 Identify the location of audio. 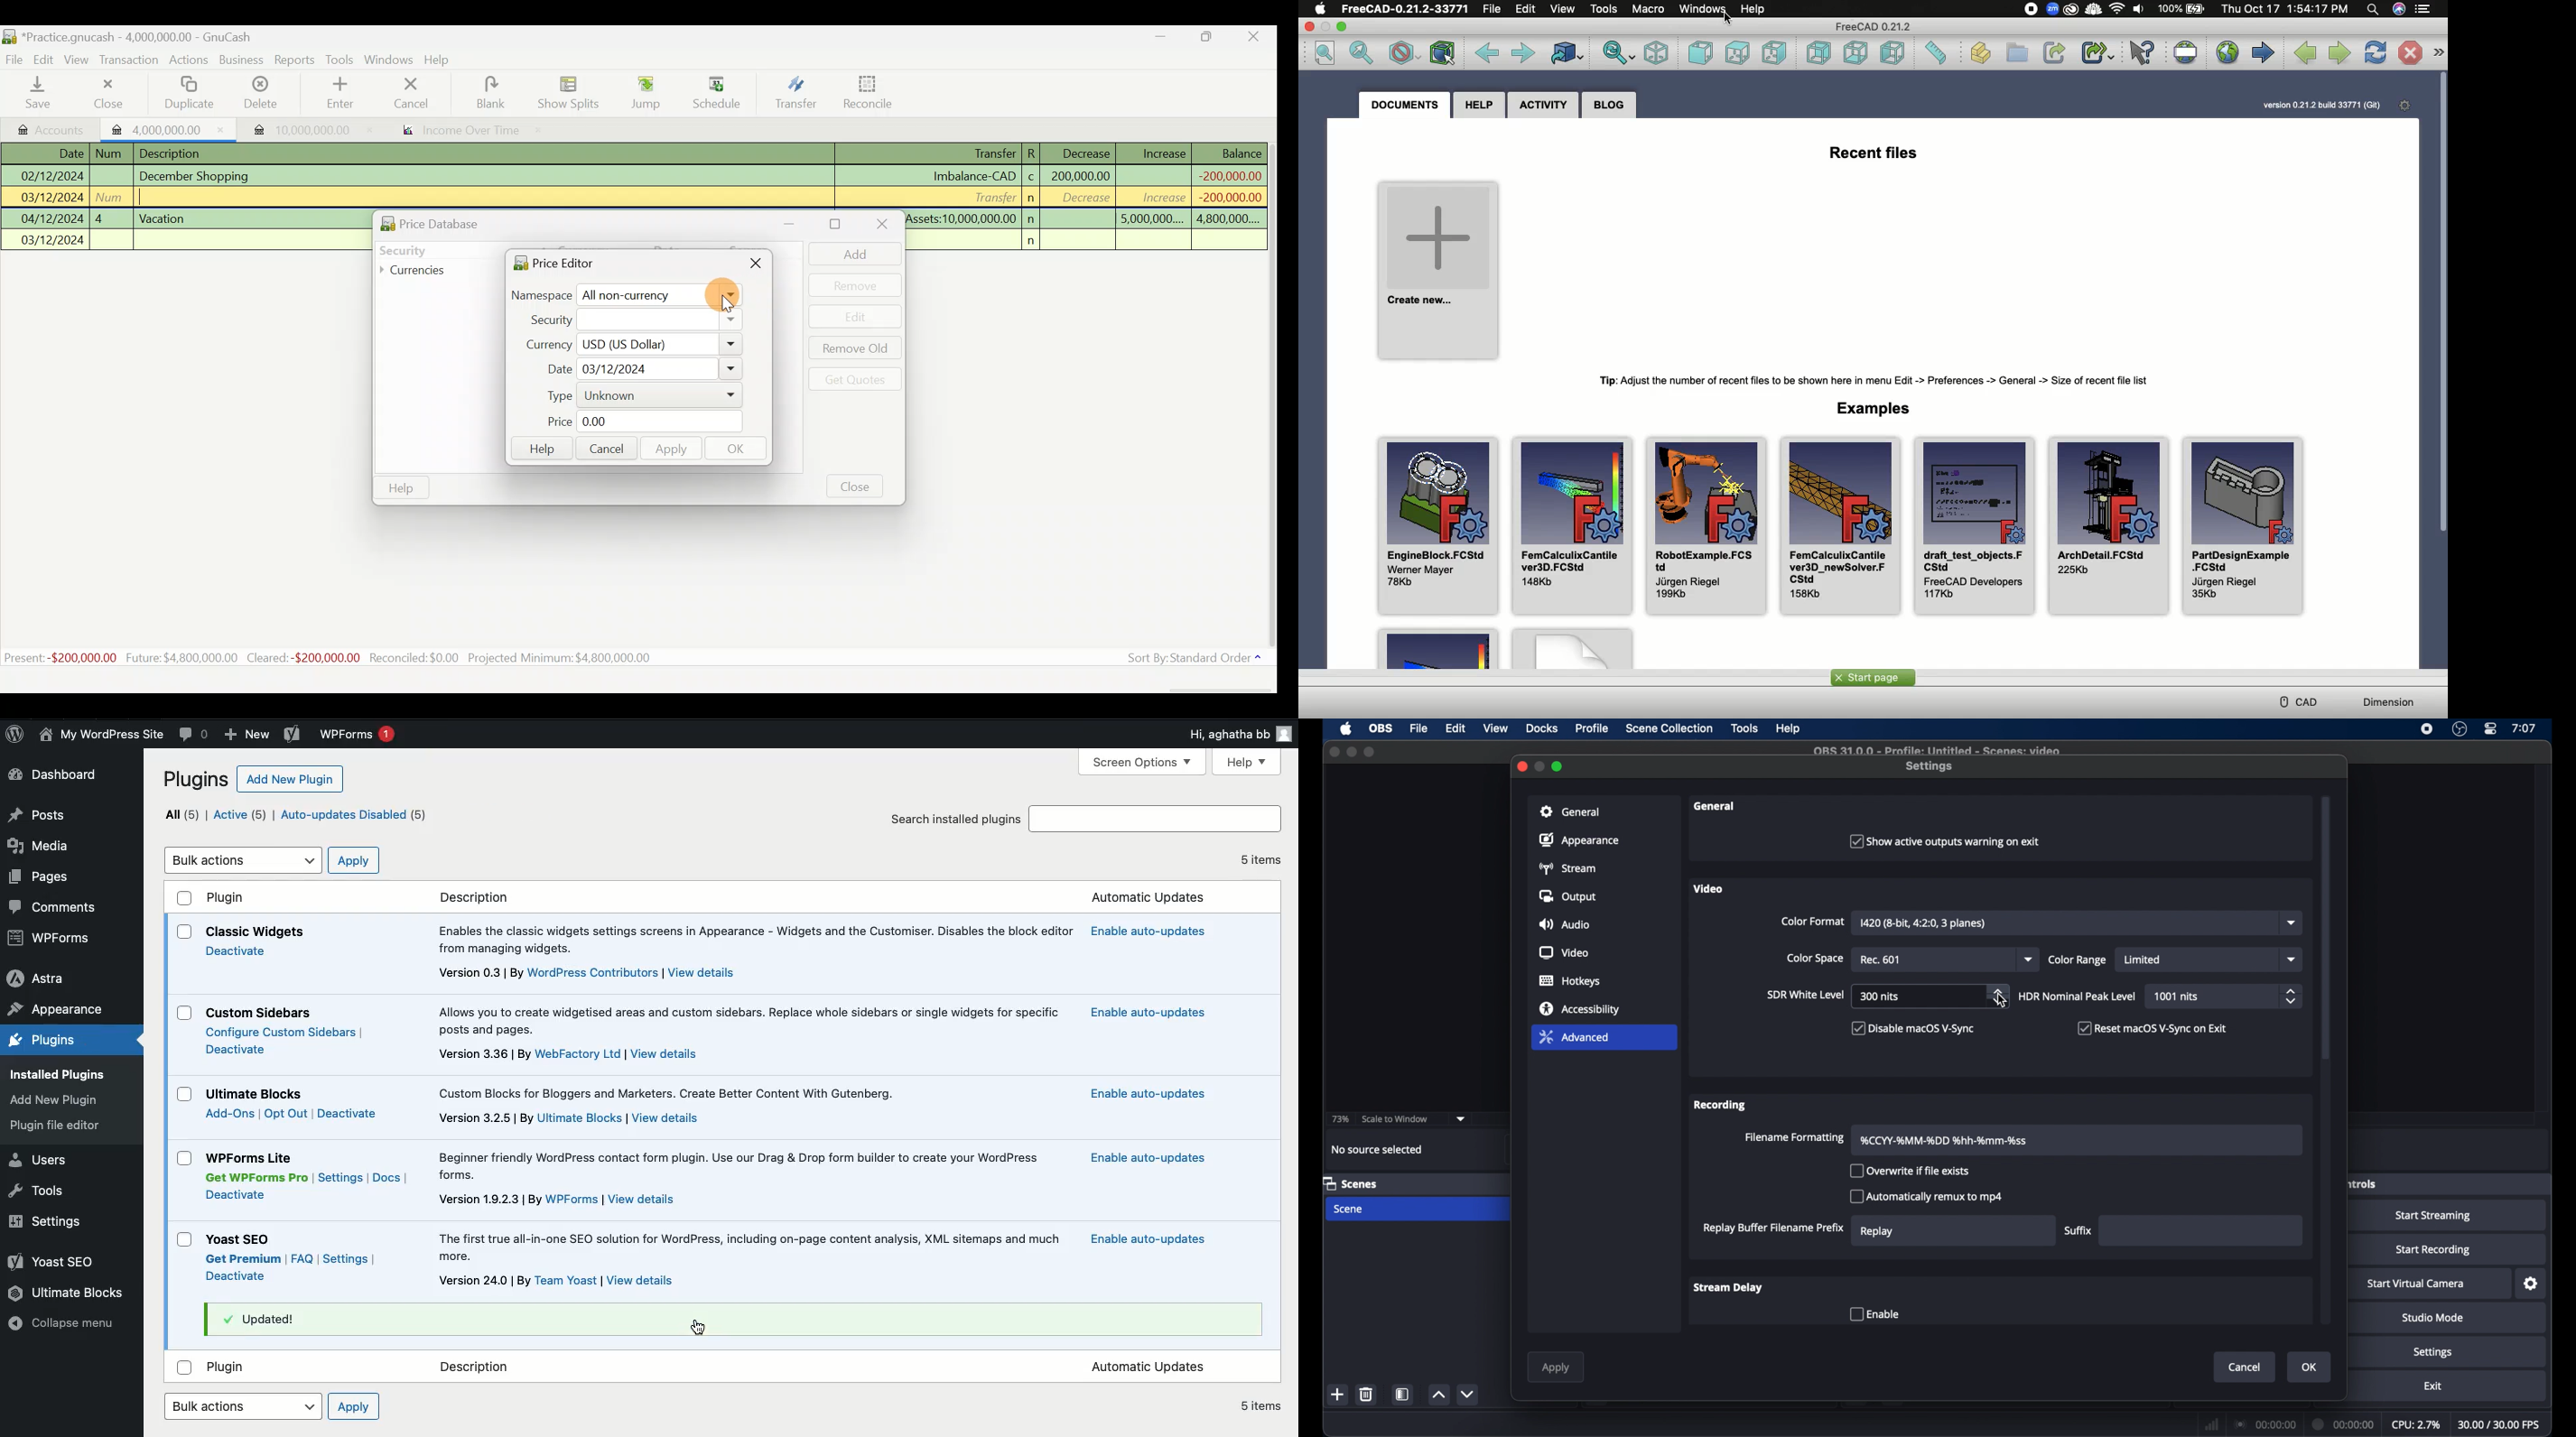
(1563, 925).